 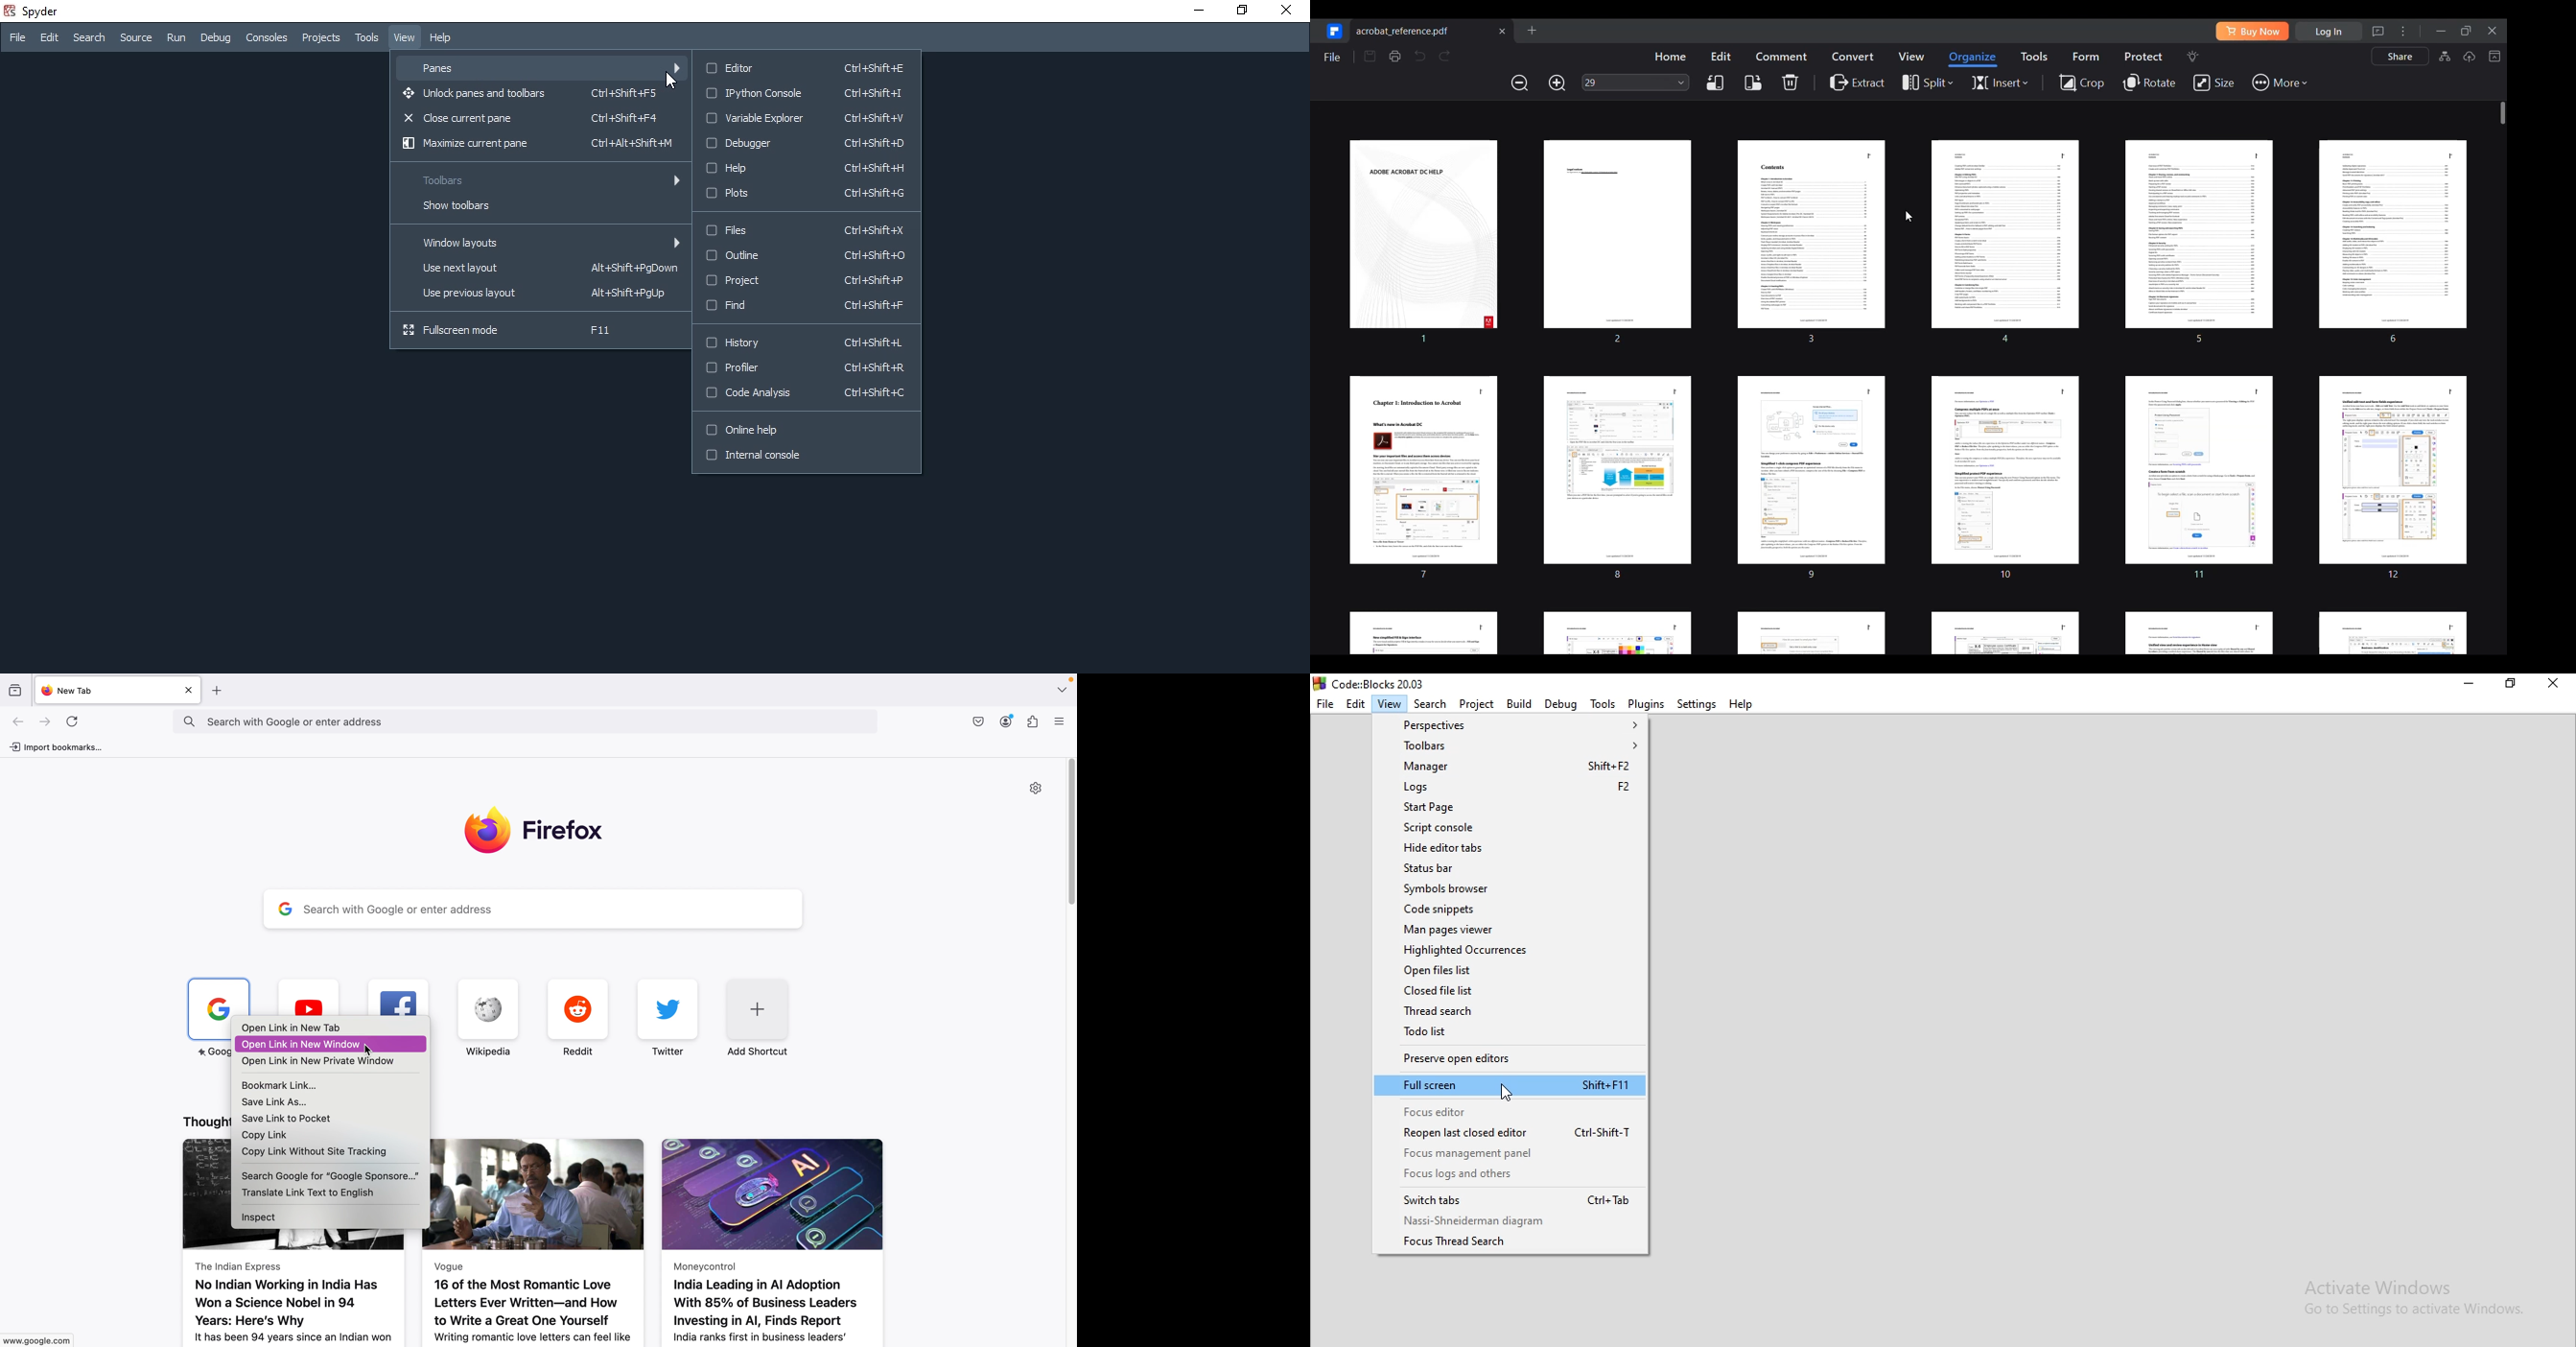 What do you see at coordinates (1509, 1094) in the screenshot?
I see `Cursor` at bounding box center [1509, 1094].